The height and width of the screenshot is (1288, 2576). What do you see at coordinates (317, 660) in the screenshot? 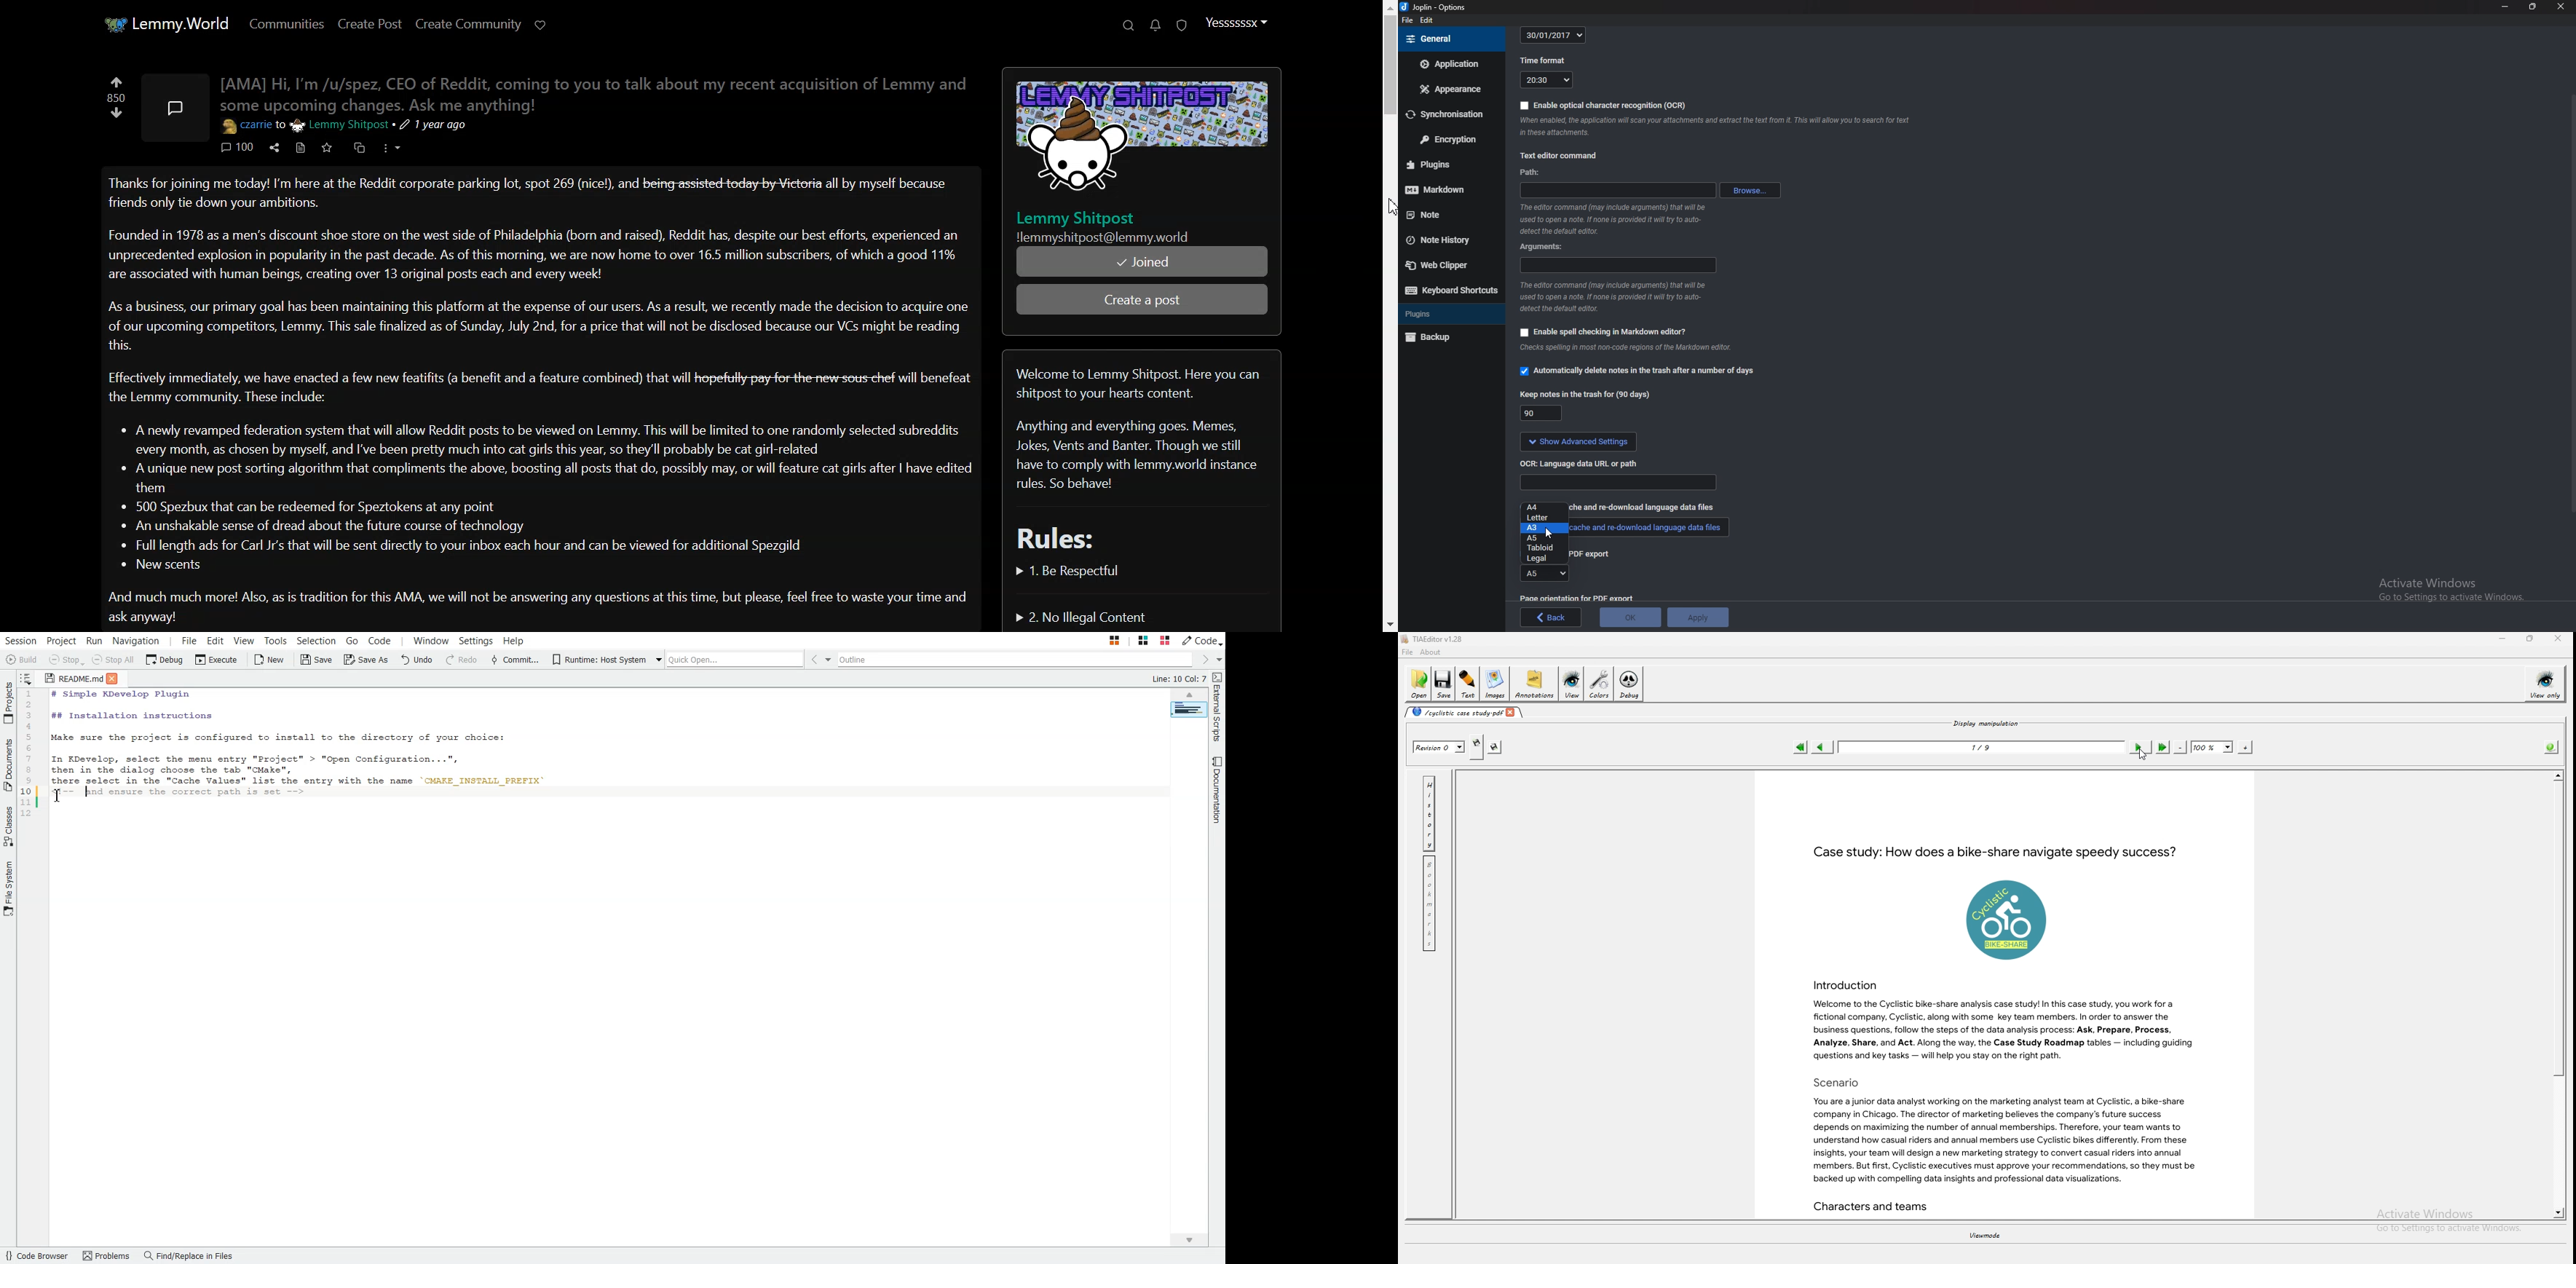
I see `Save` at bounding box center [317, 660].